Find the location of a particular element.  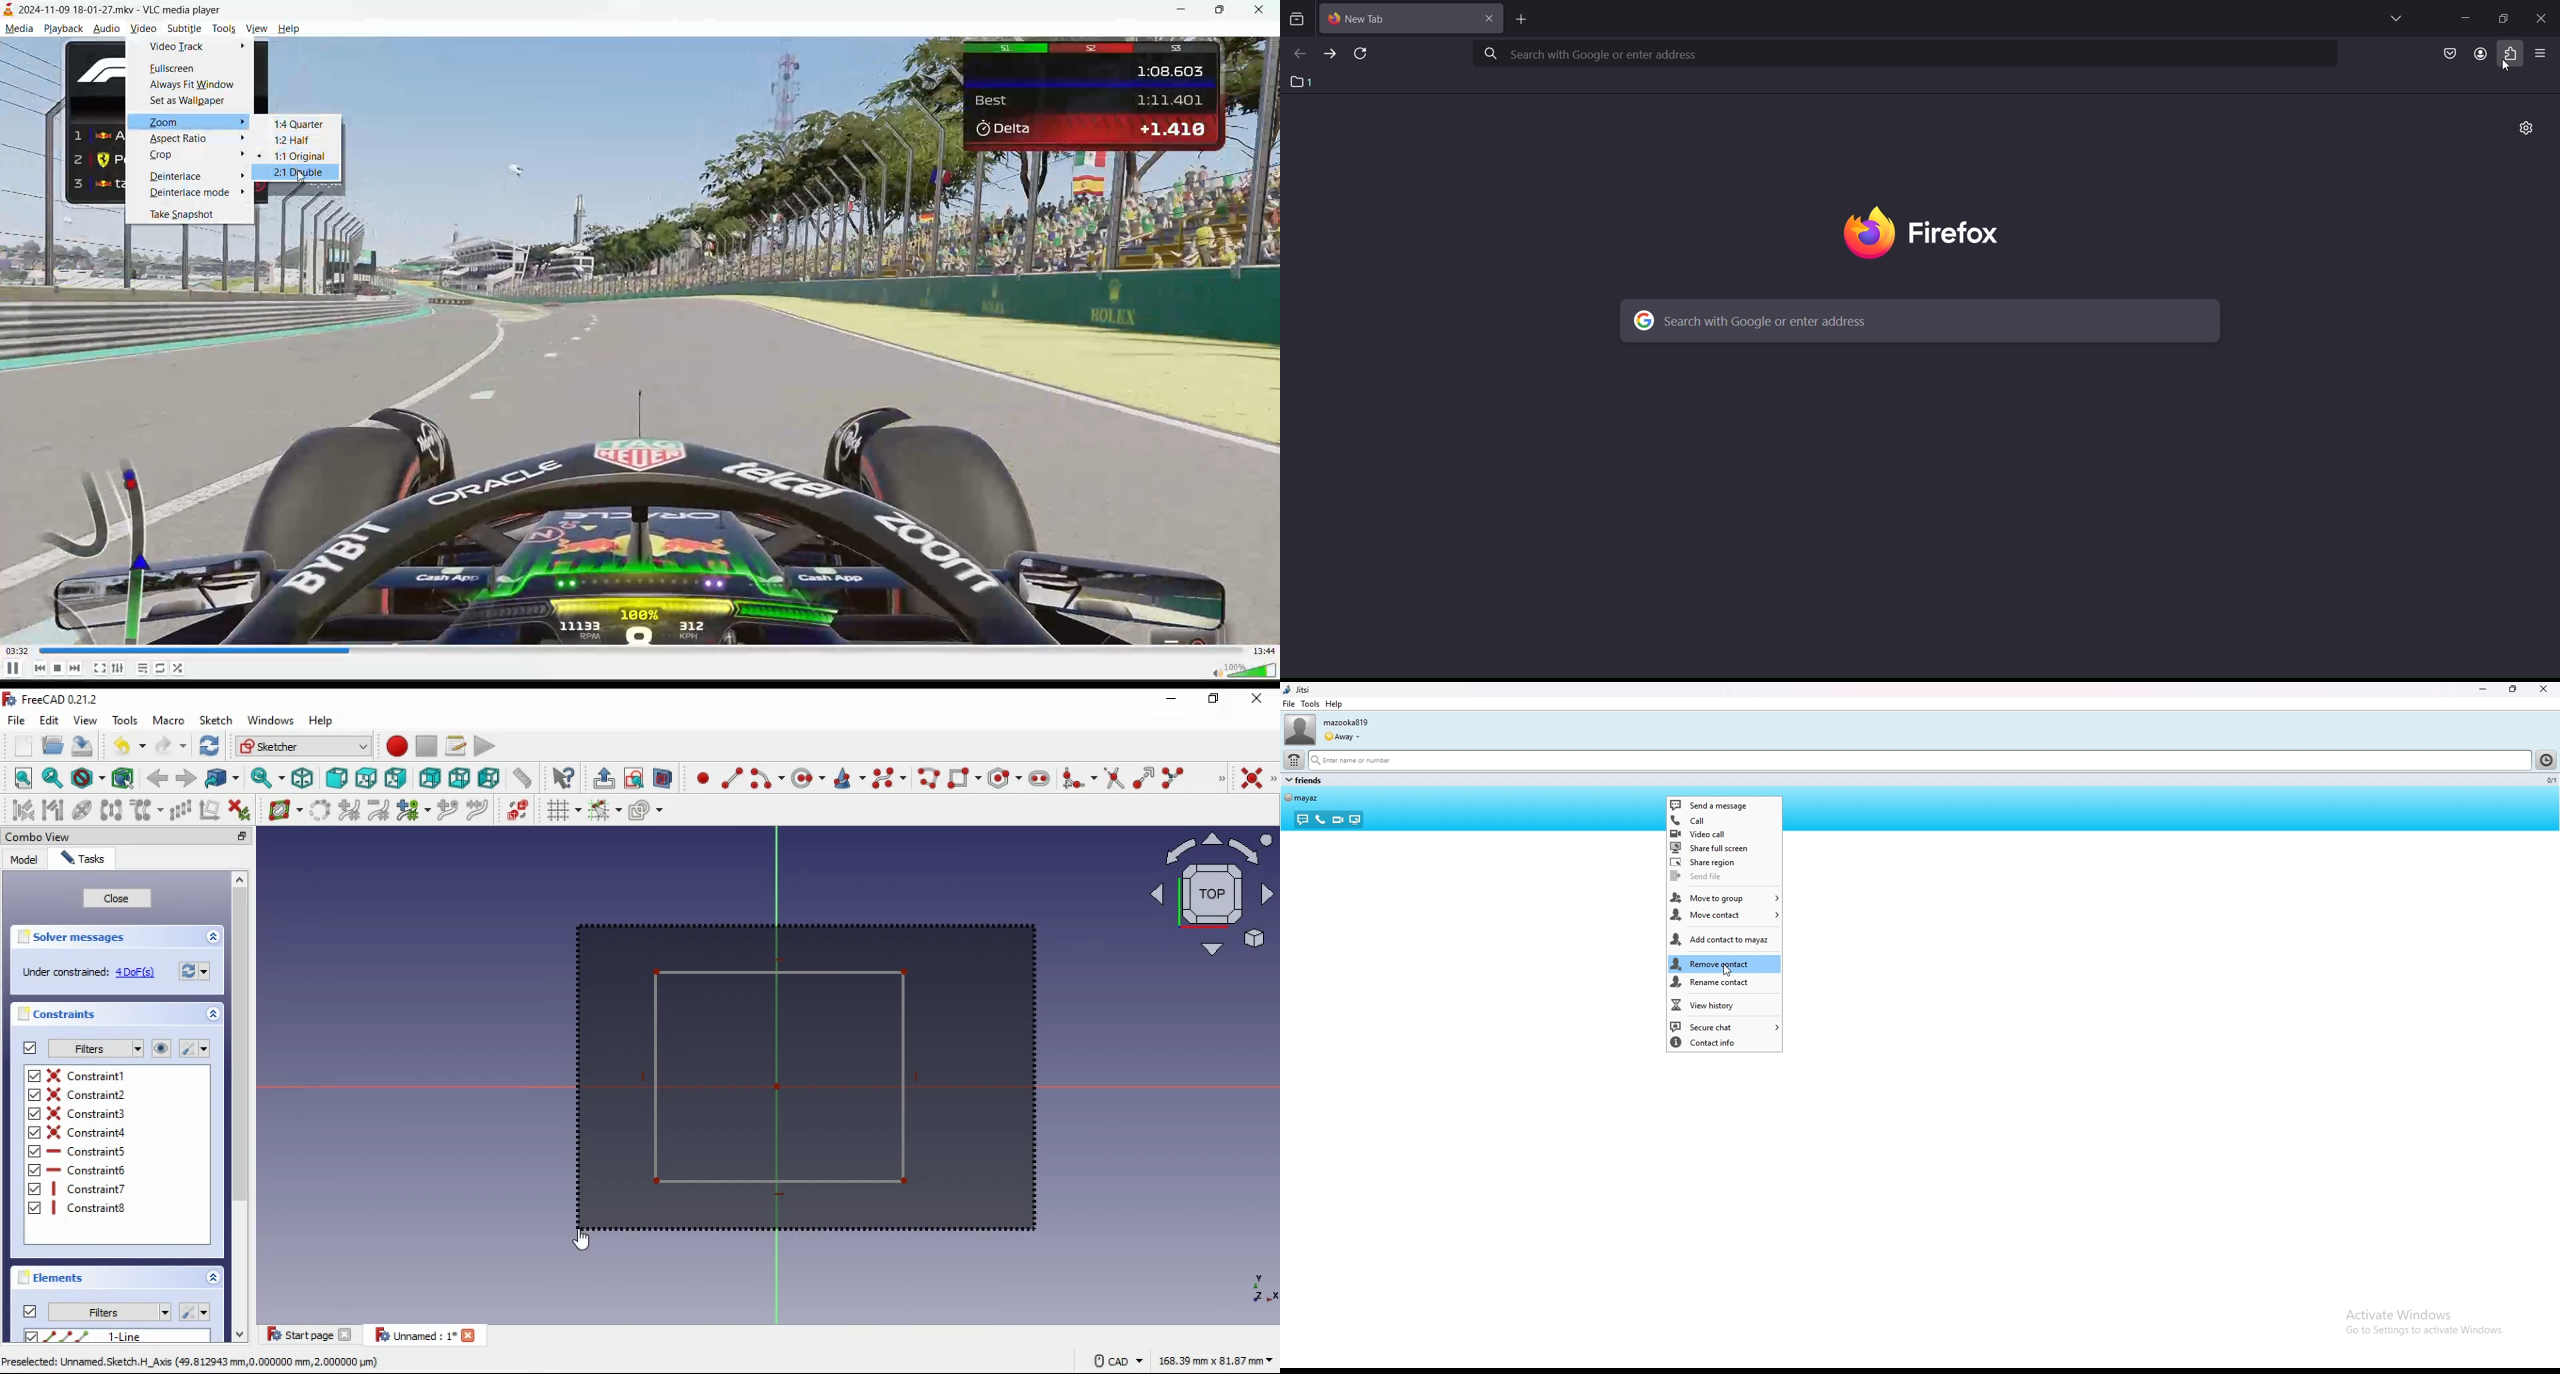

close is located at coordinates (2543, 689).